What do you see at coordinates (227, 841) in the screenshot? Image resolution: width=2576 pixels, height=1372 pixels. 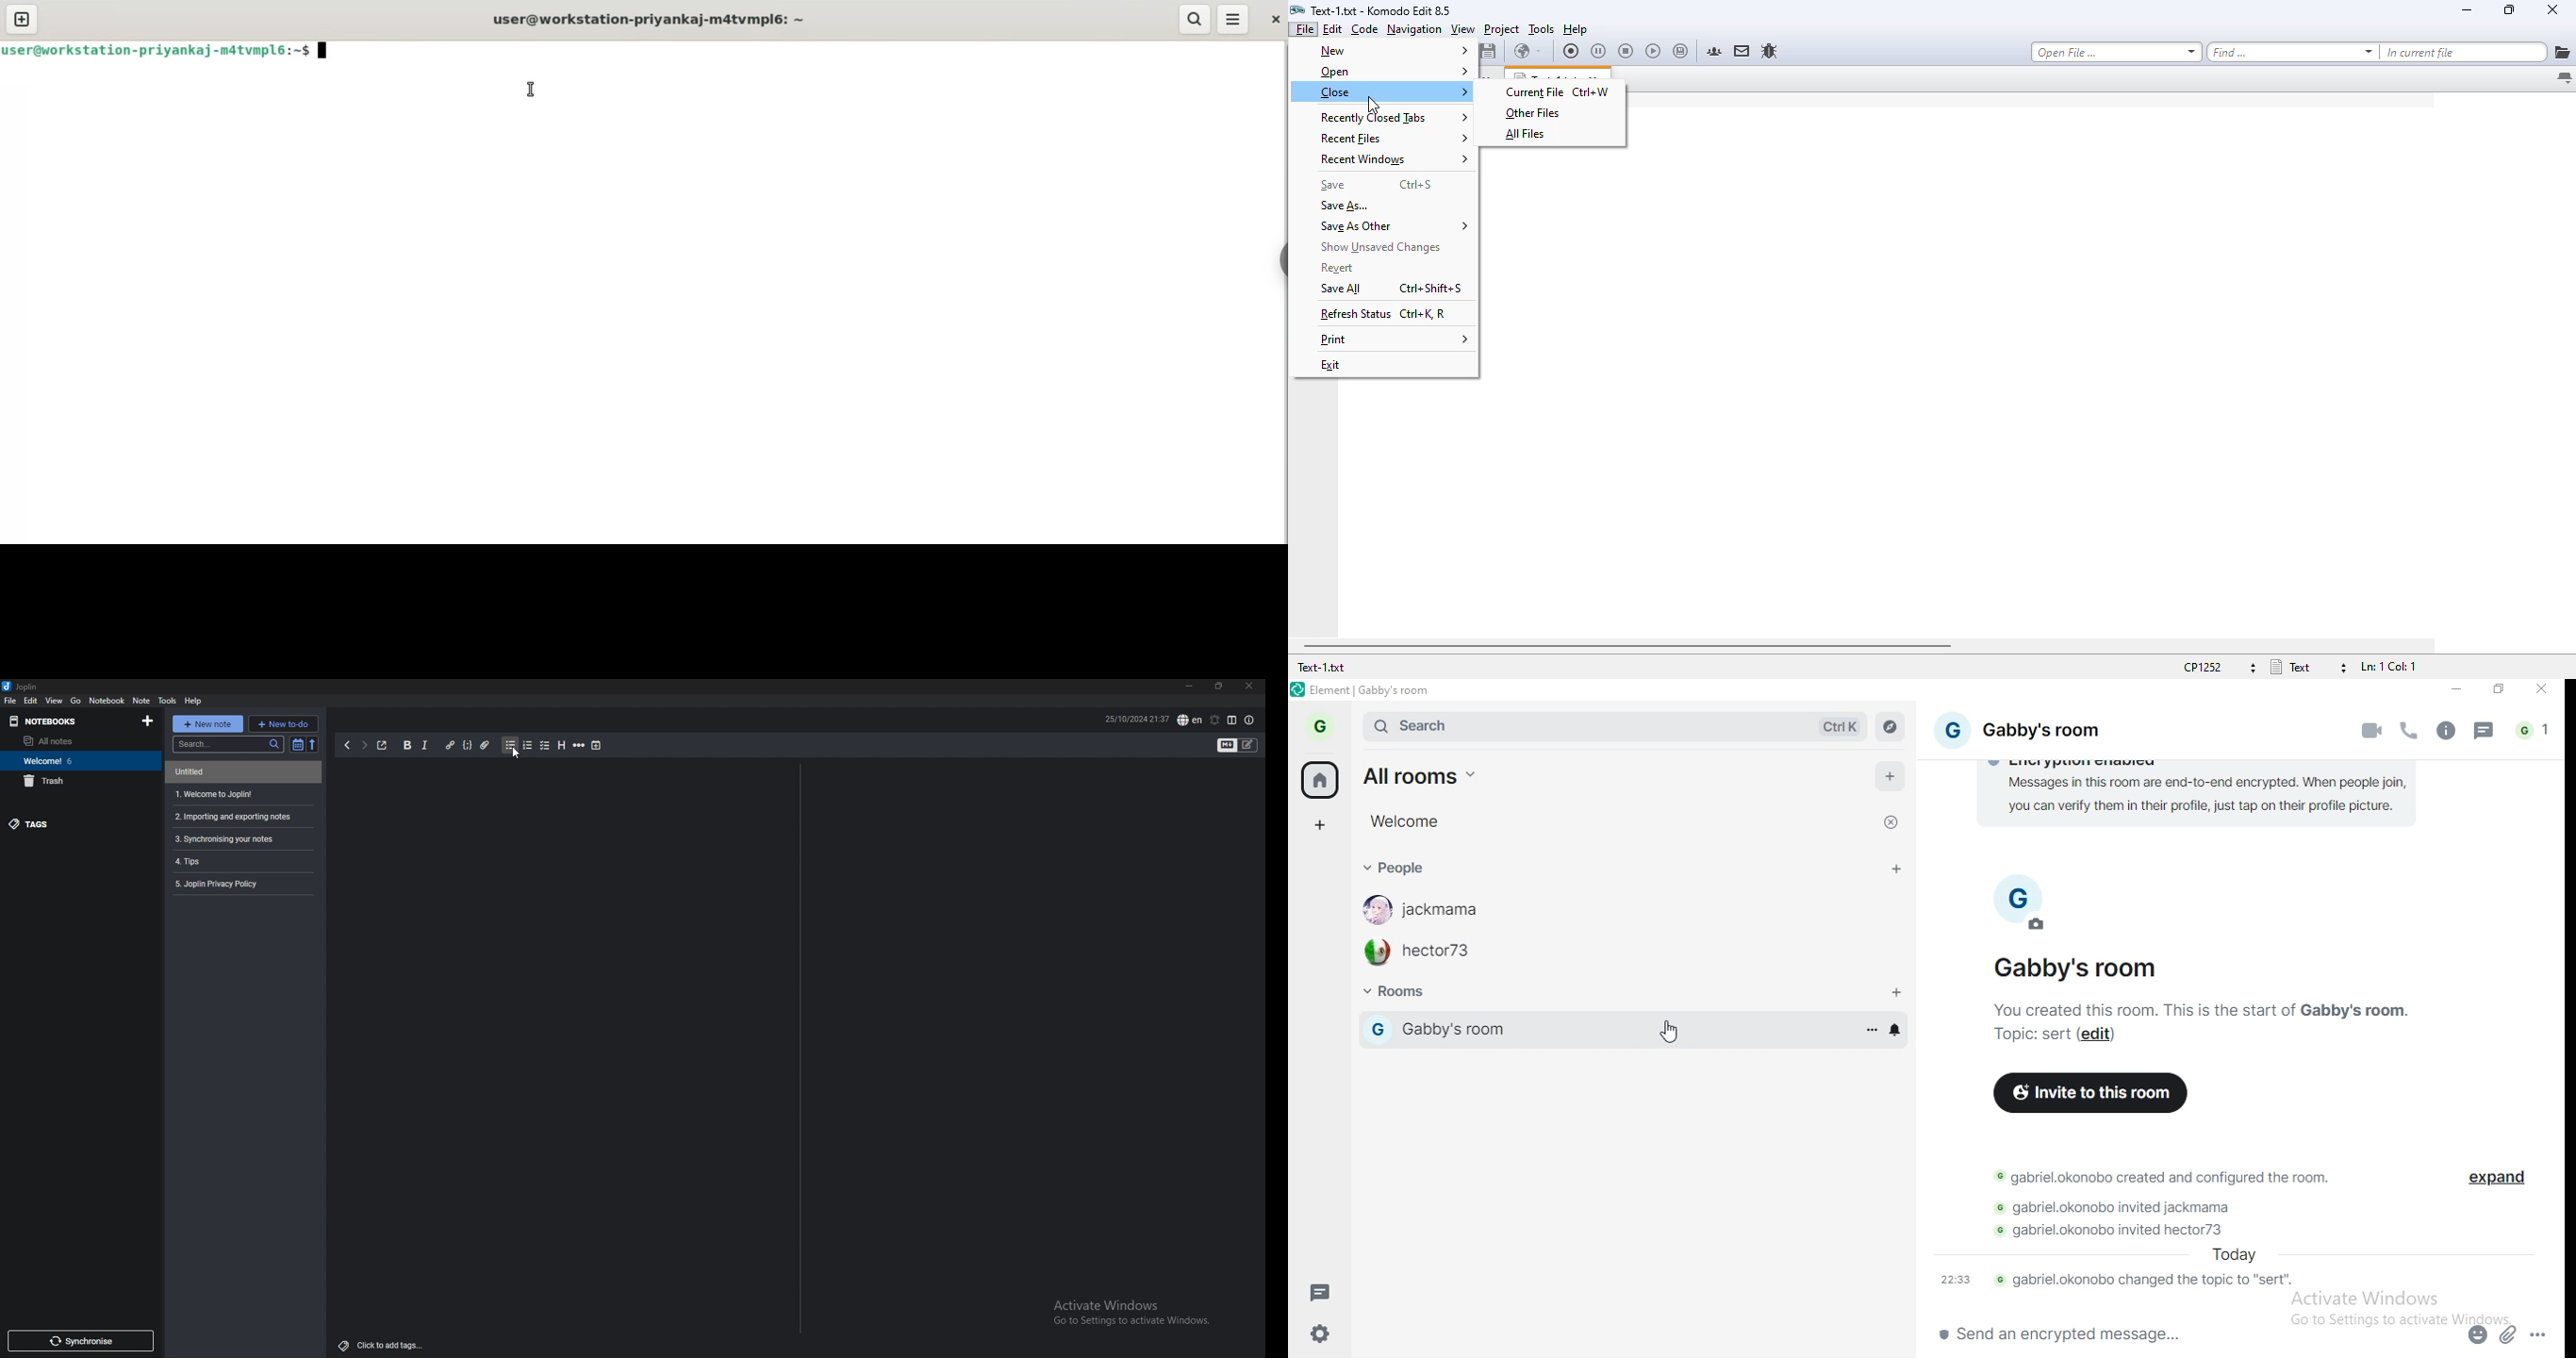 I see `Synchronising your notes` at bounding box center [227, 841].